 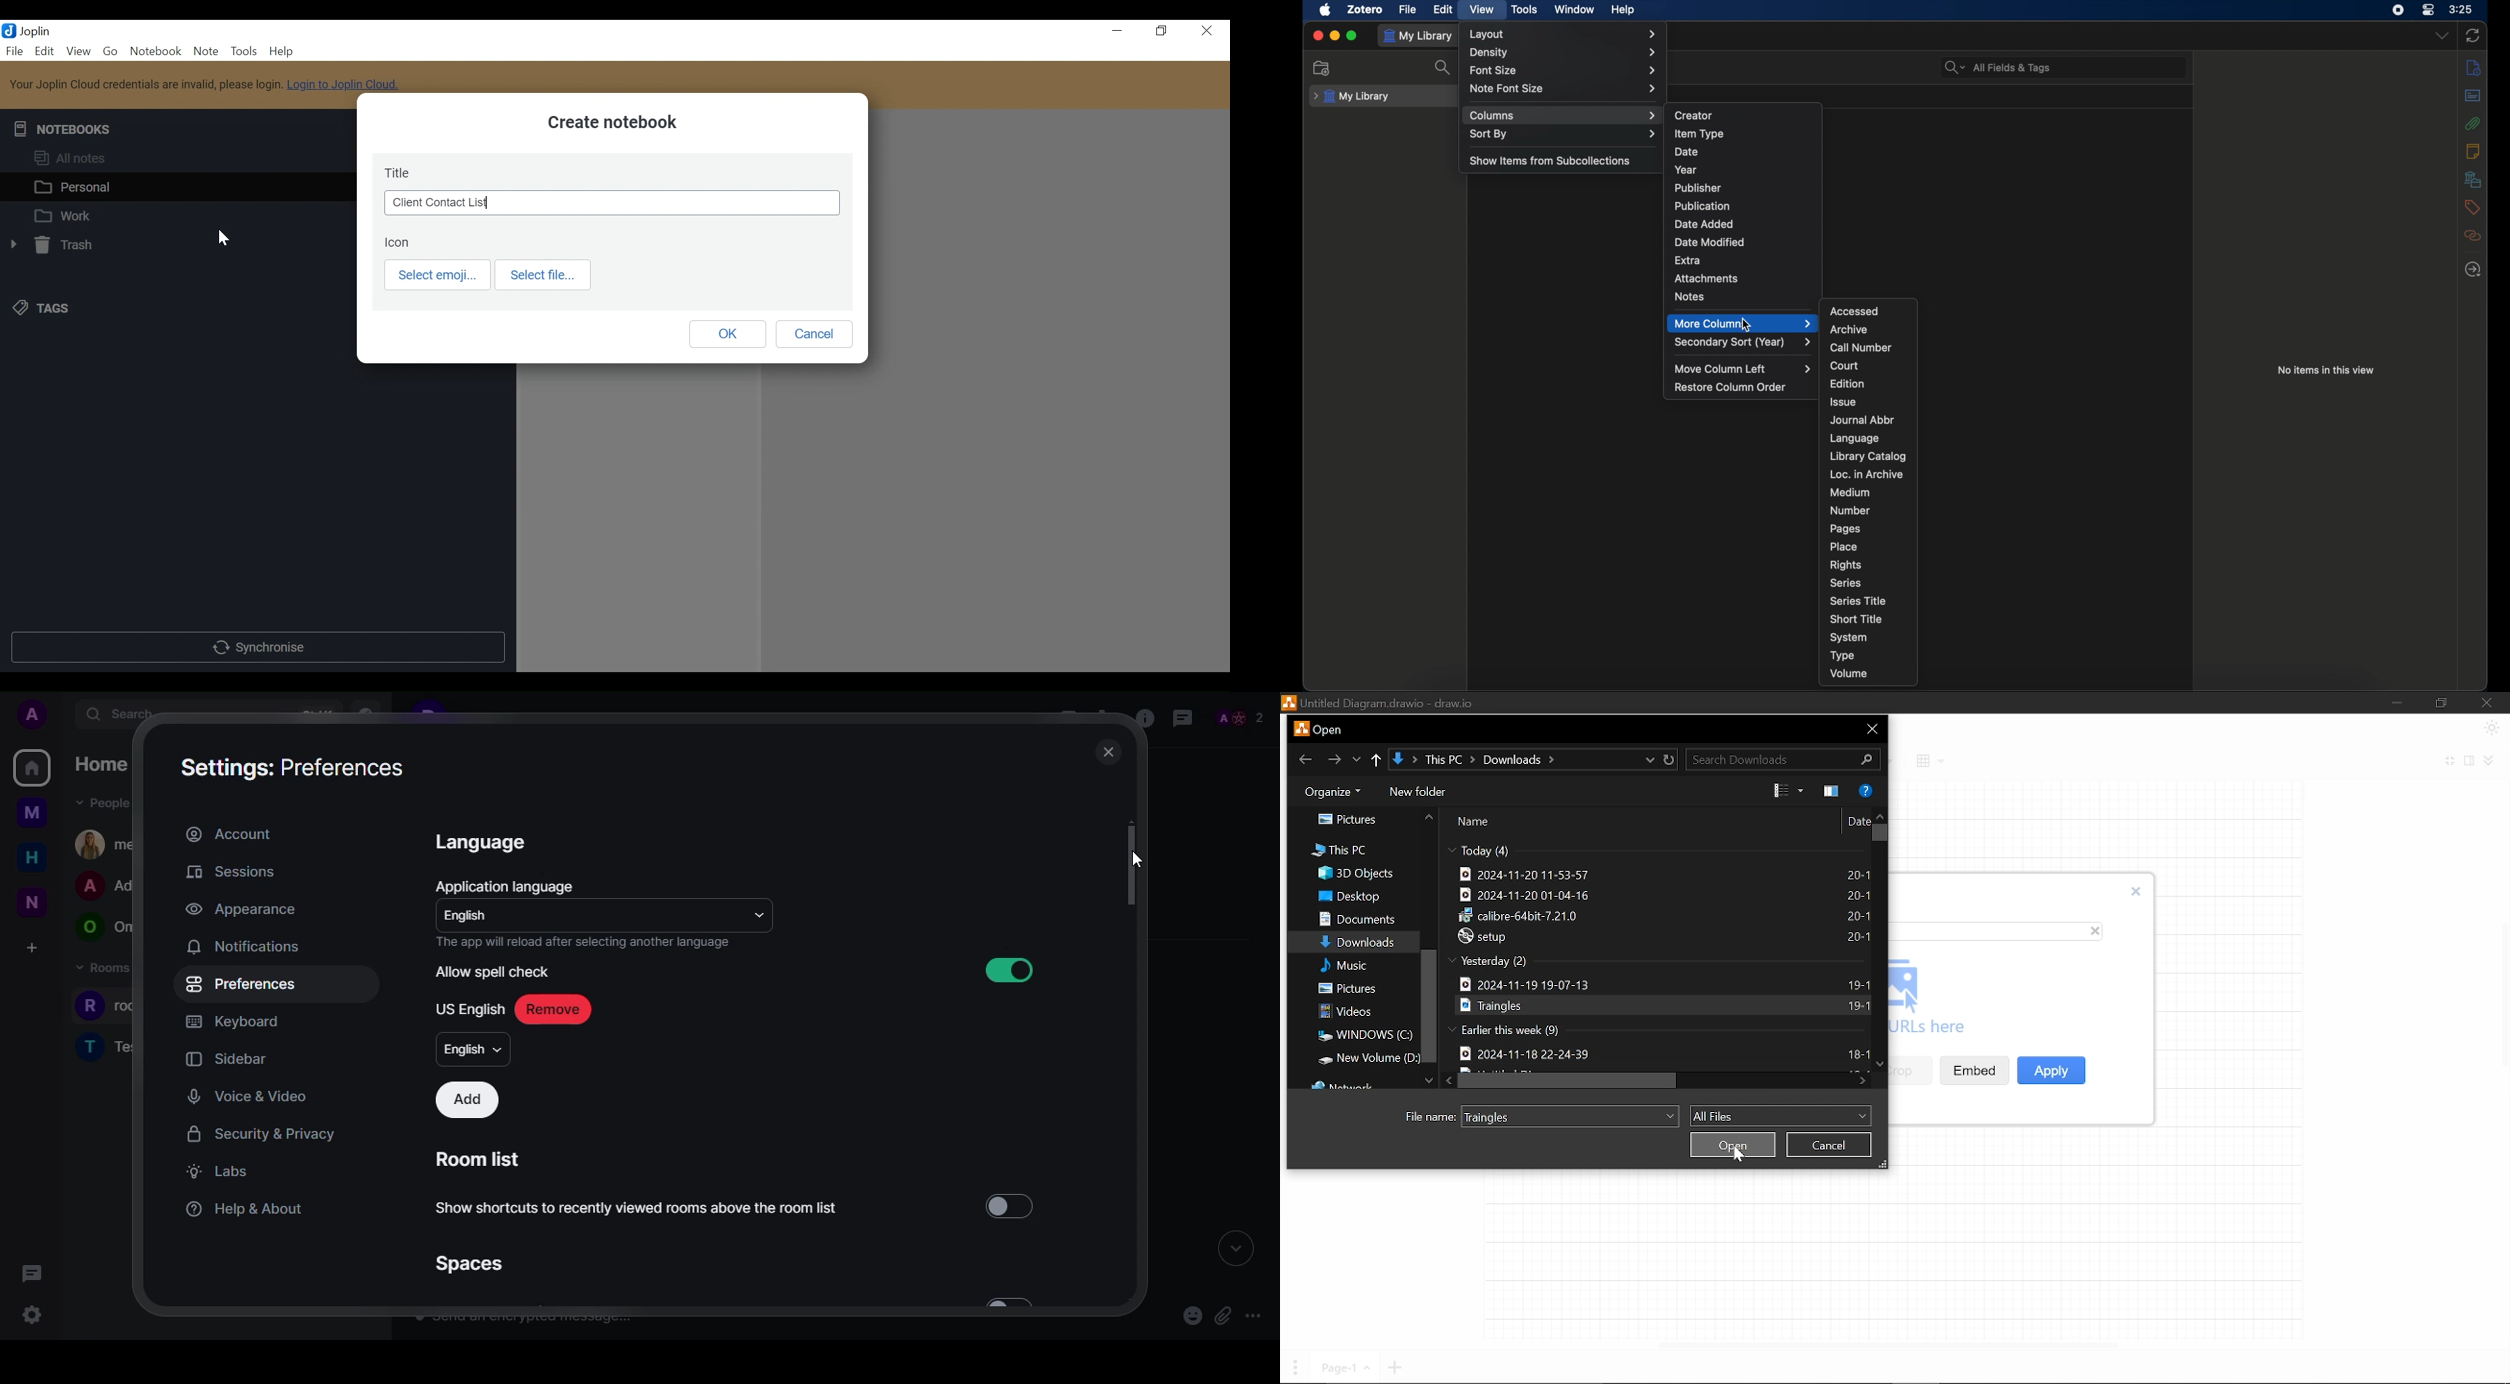 What do you see at coordinates (544, 274) in the screenshot?
I see `Select file` at bounding box center [544, 274].